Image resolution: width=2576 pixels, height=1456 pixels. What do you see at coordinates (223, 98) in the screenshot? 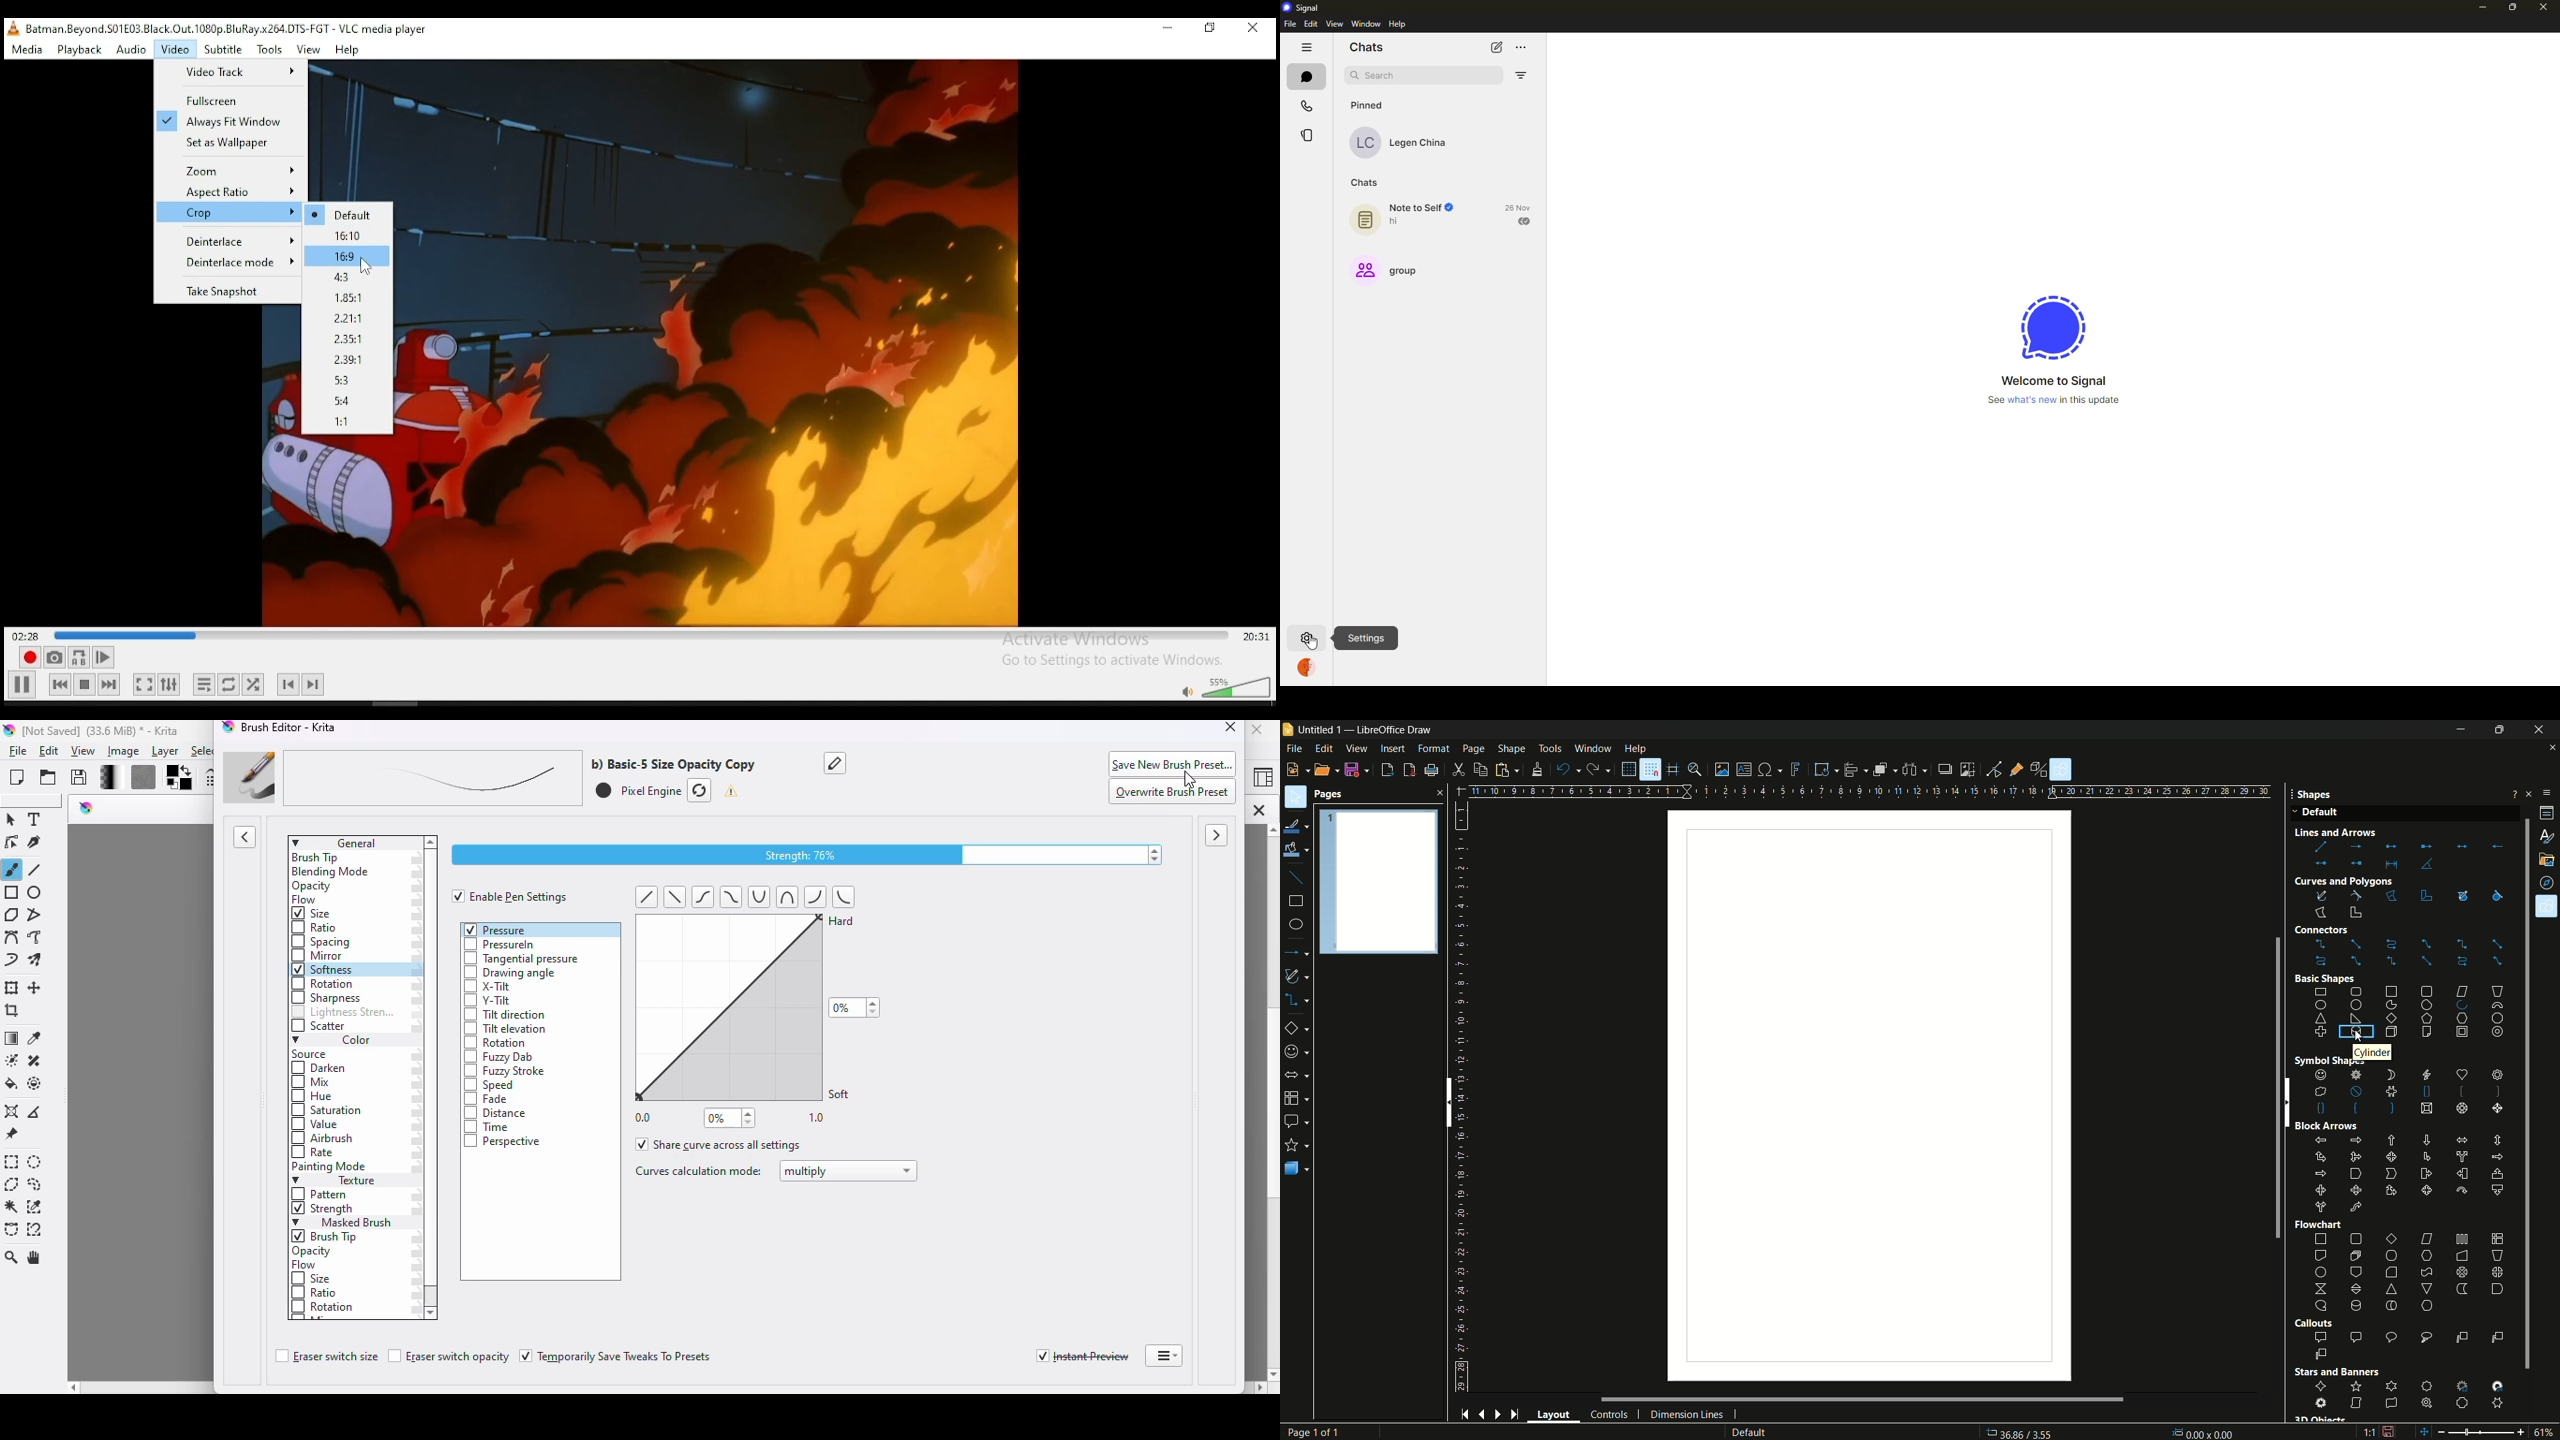
I see `Full Screen` at bounding box center [223, 98].